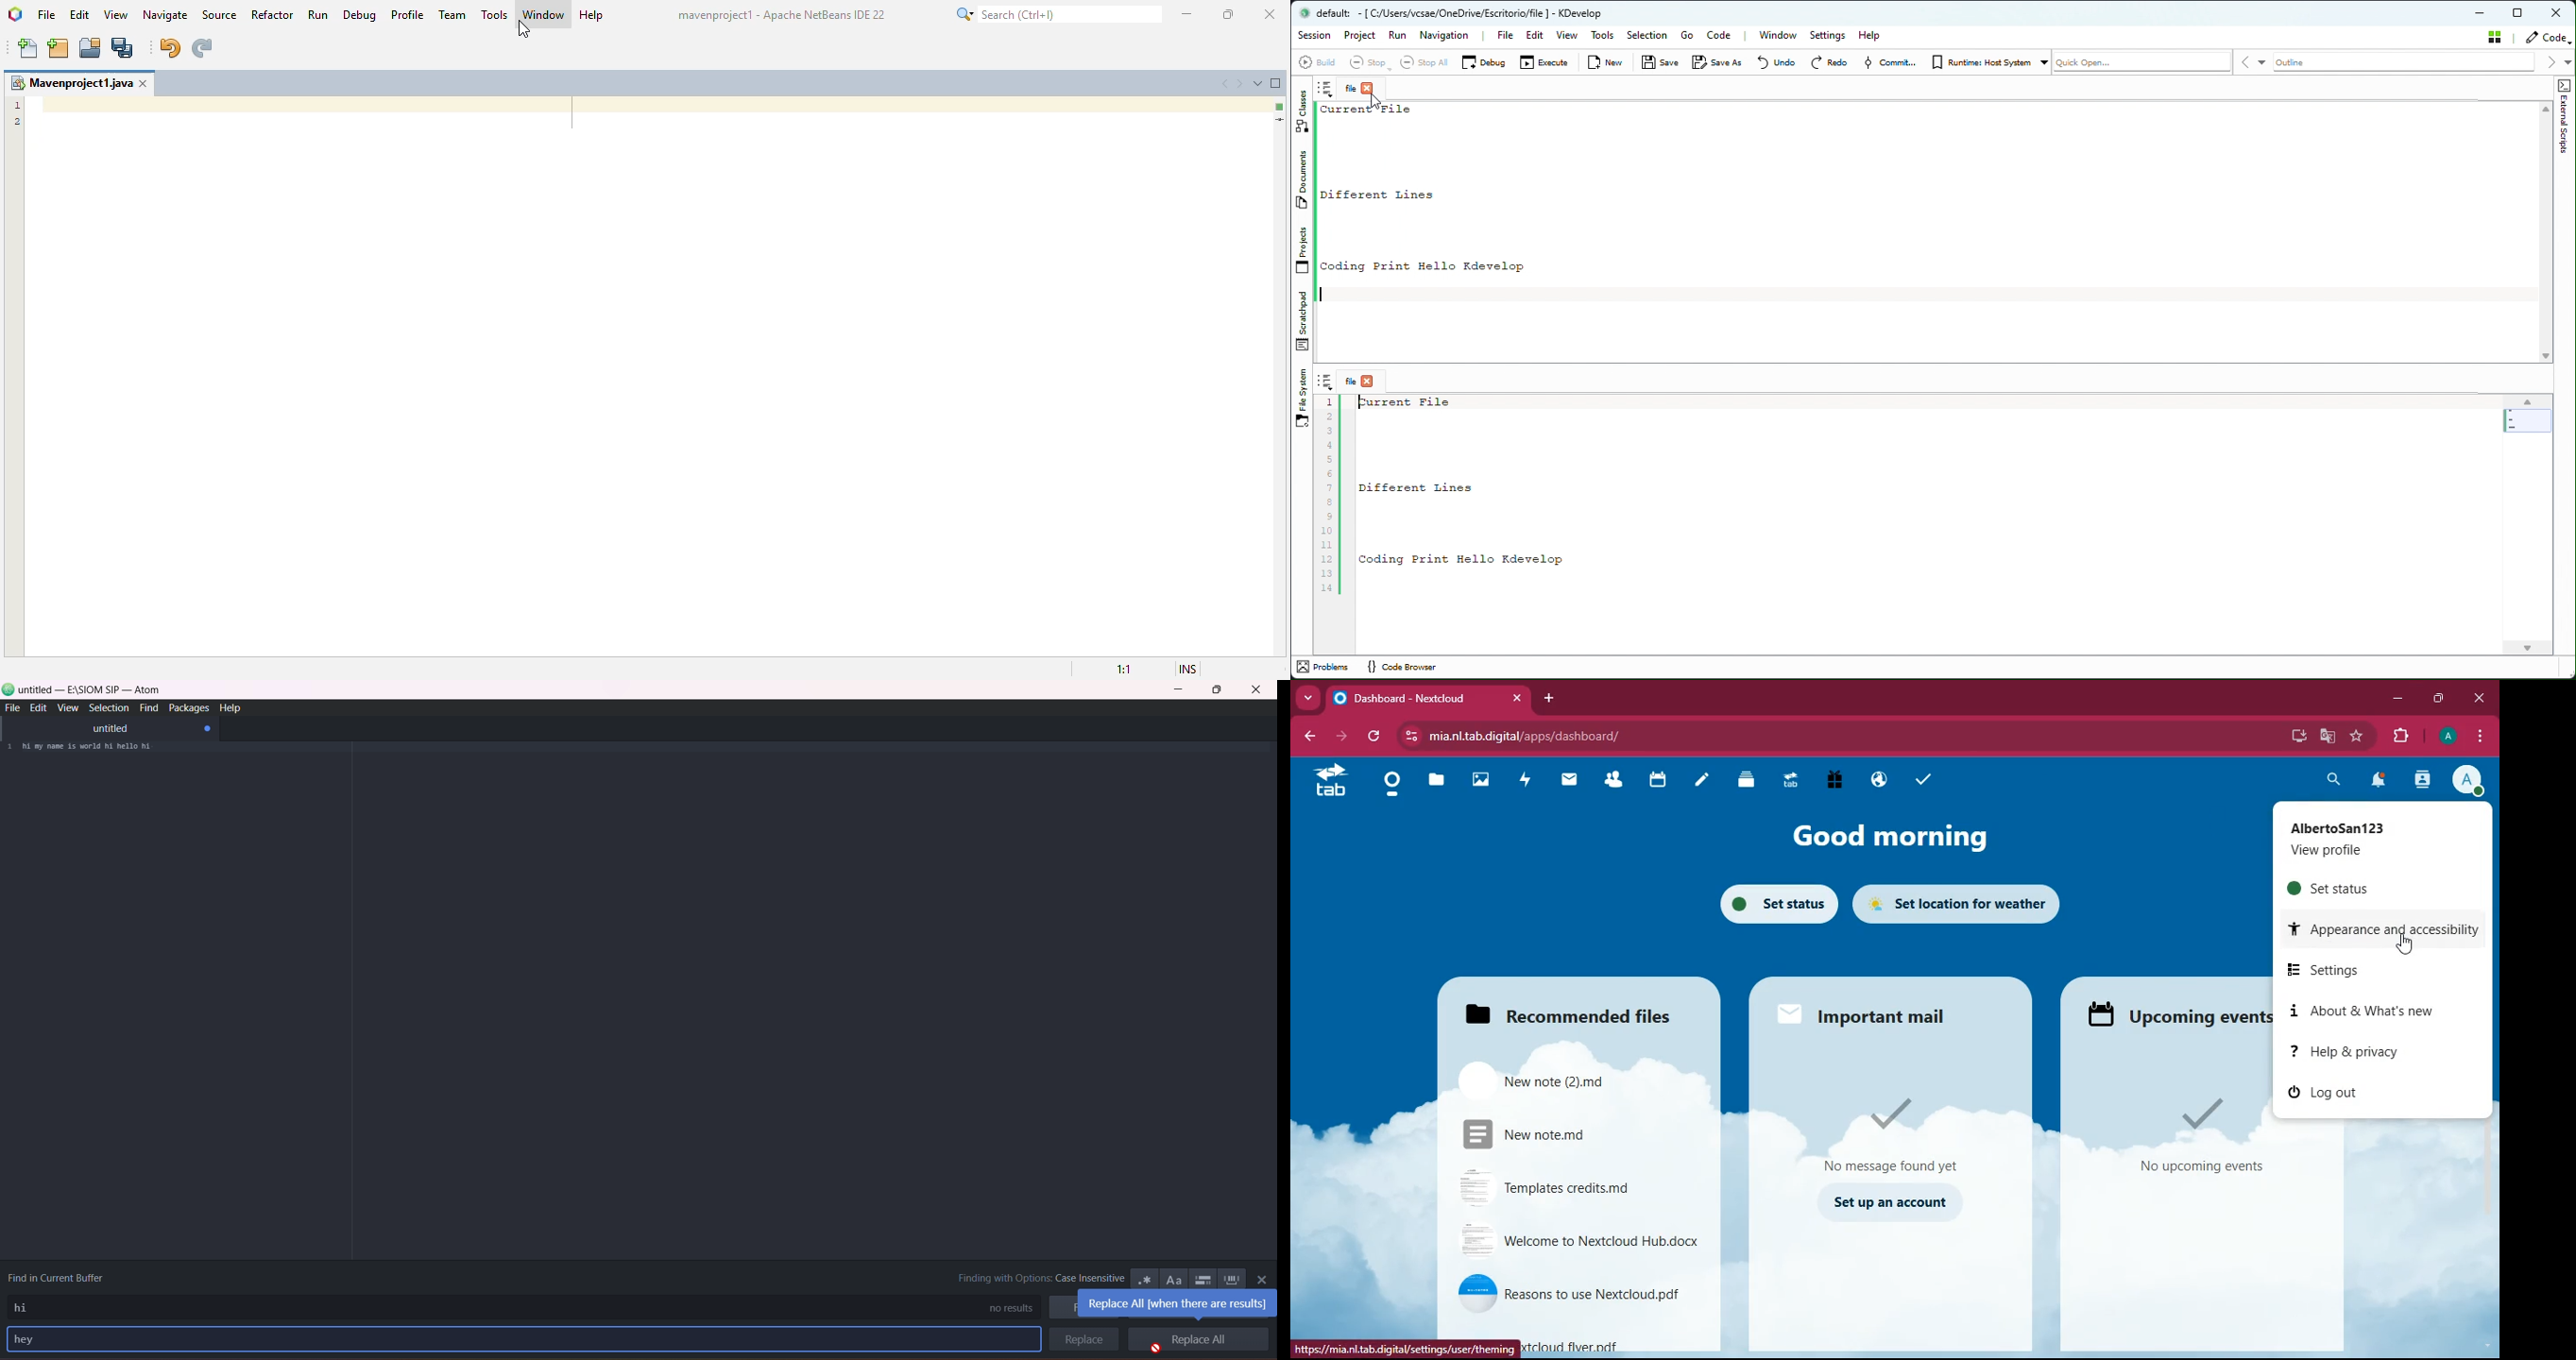 The height and width of the screenshot is (1372, 2576). What do you see at coordinates (1360, 35) in the screenshot?
I see `Project` at bounding box center [1360, 35].